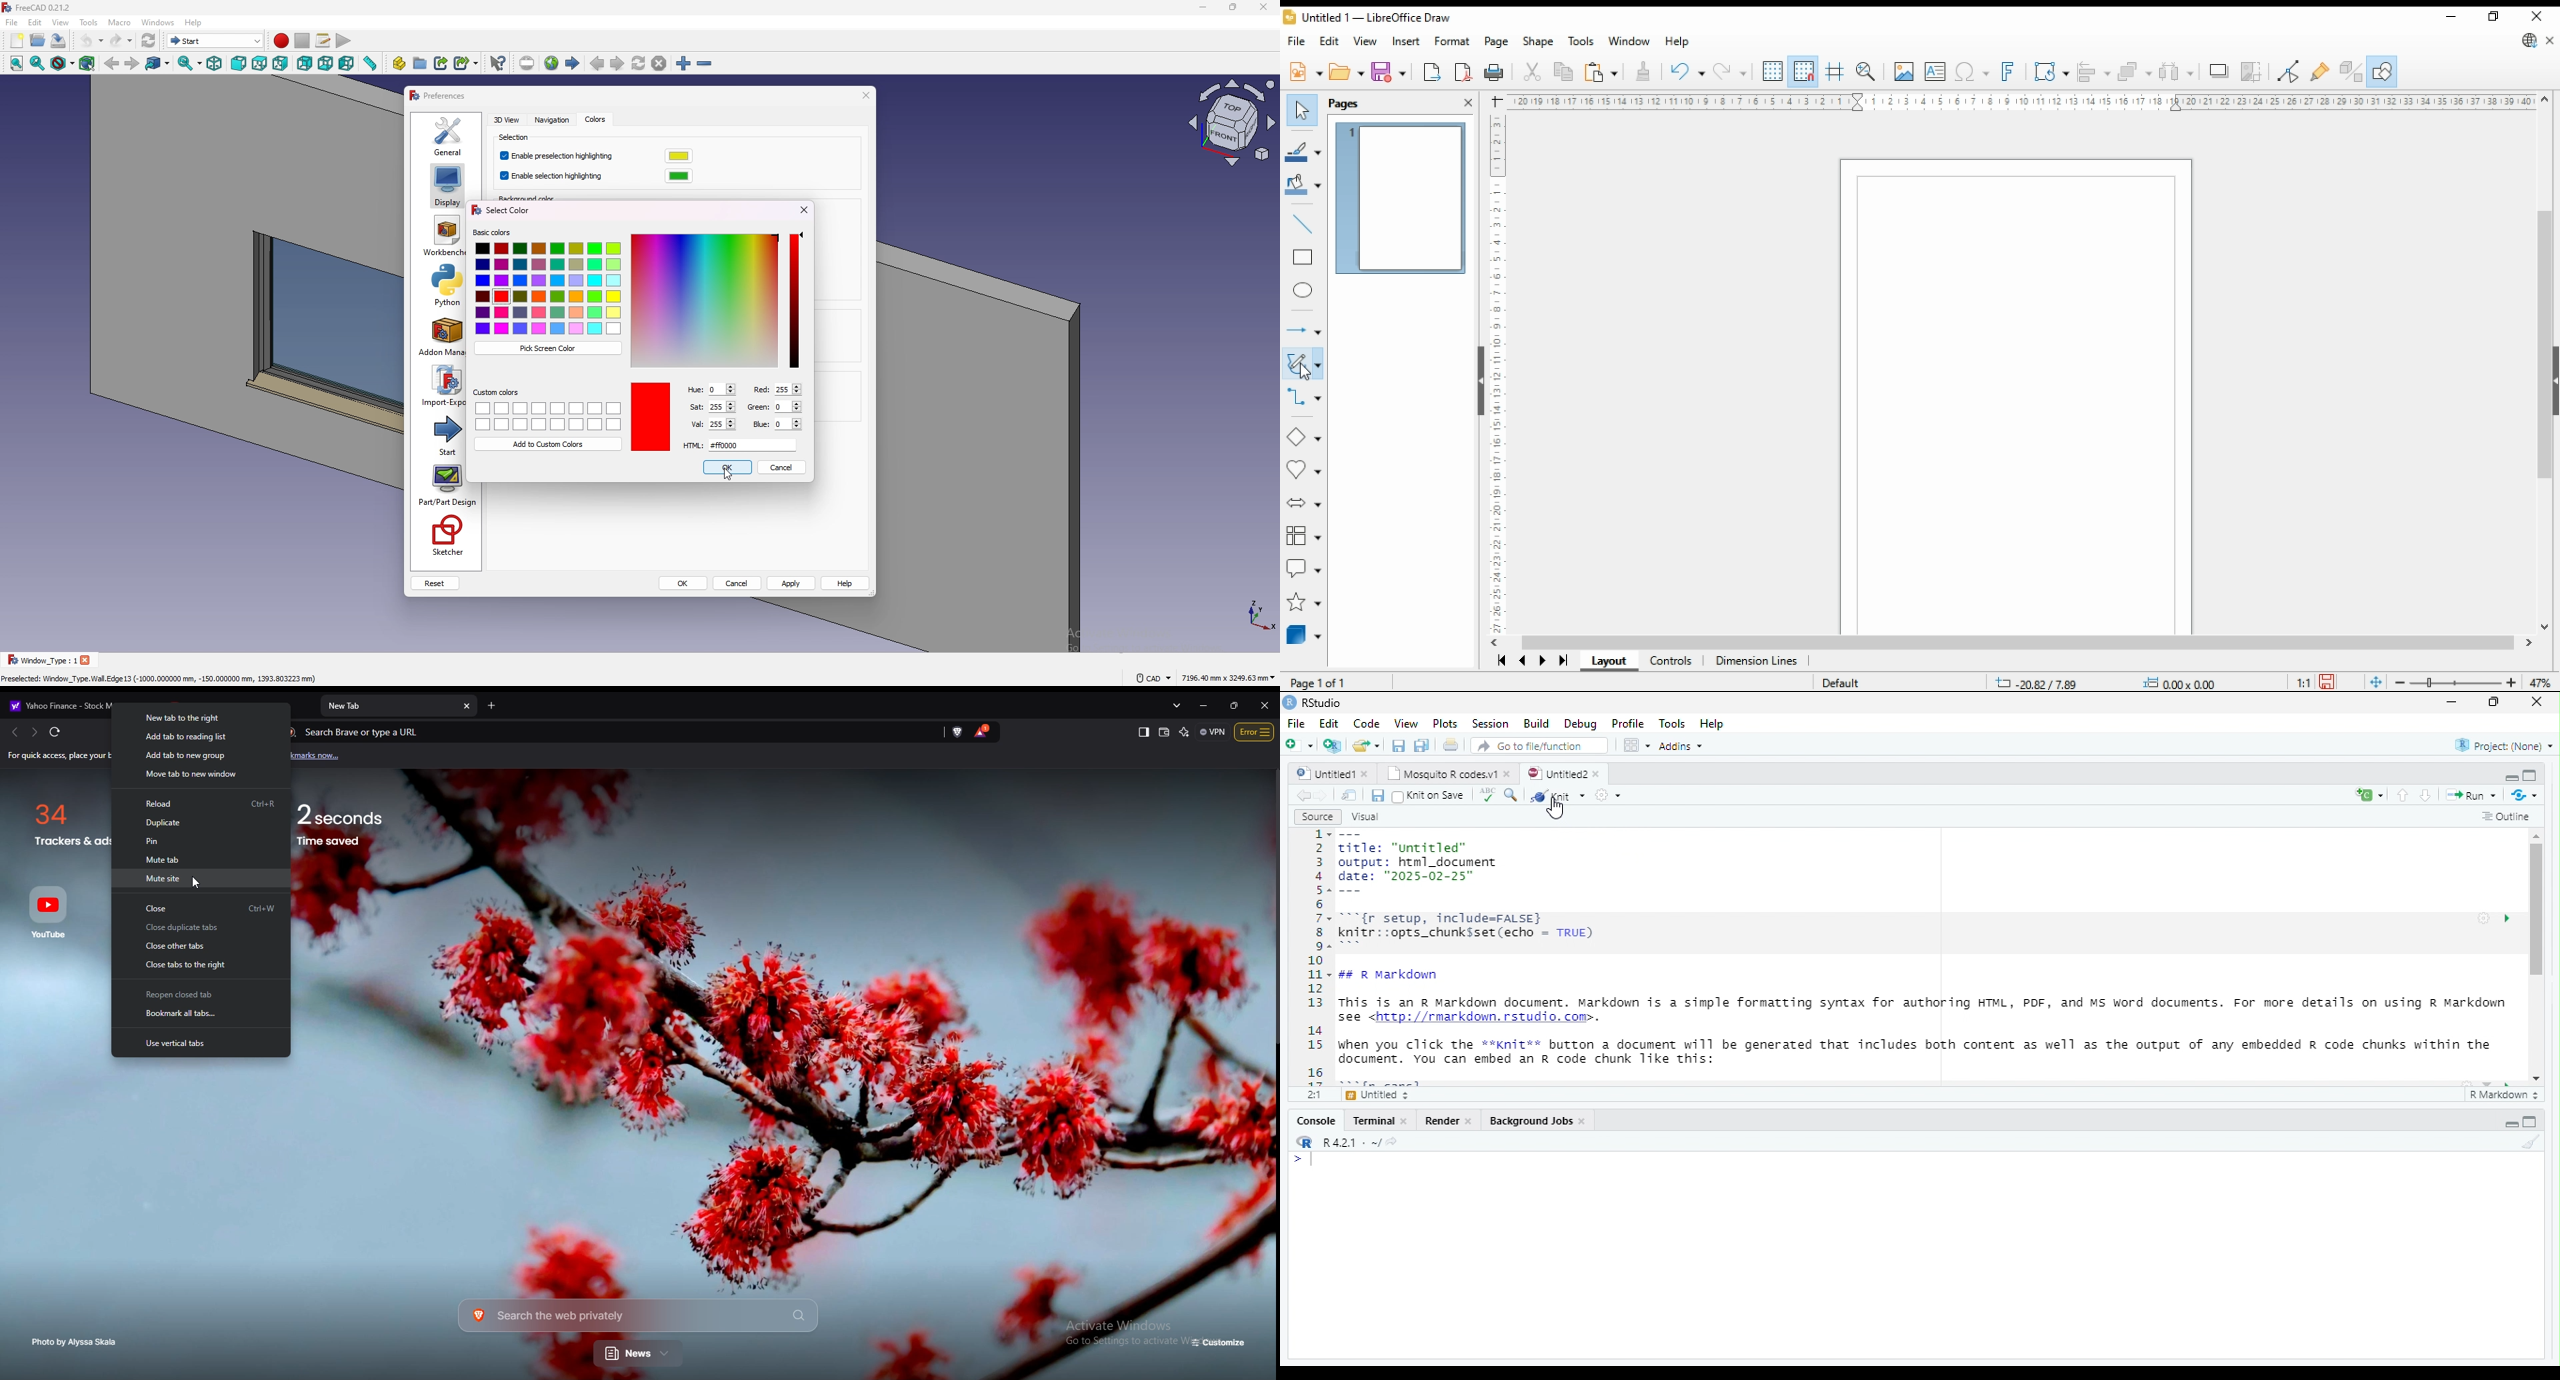  What do you see at coordinates (1485, 1019) in the screenshot?
I see `<http://rmarkdown. rstudio. com>.` at bounding box center [1485, 1019].